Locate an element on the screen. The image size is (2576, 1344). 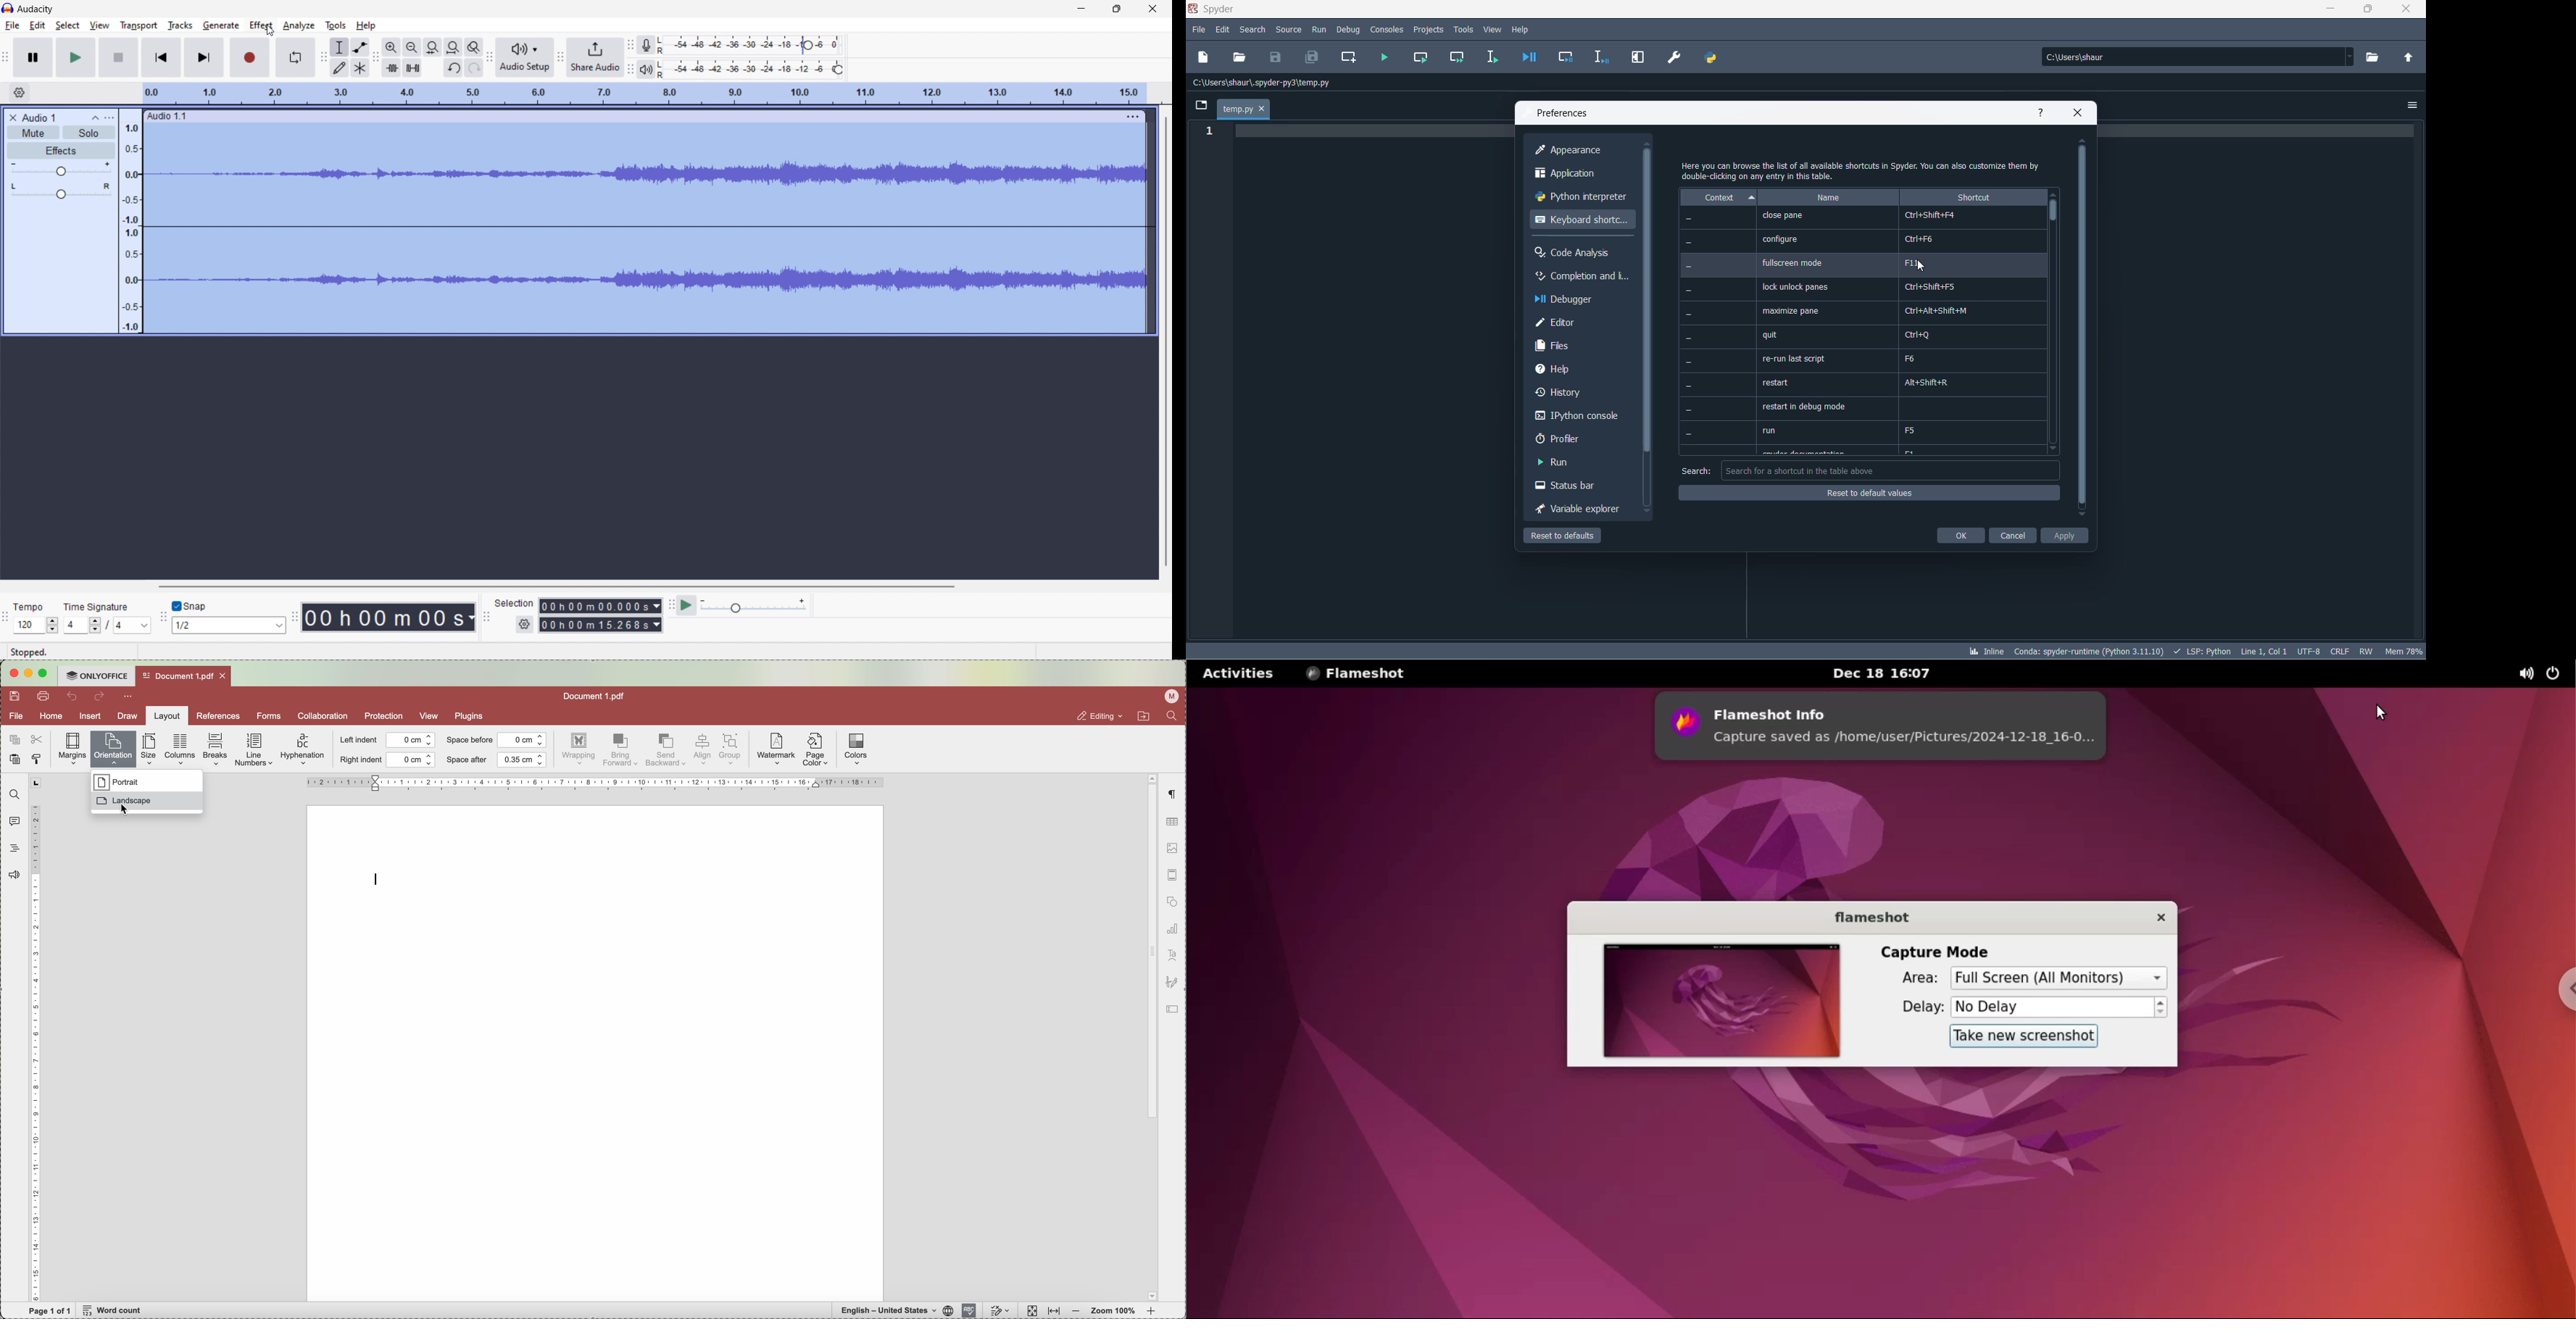
reset to default values is located at coordinates (1870, 495).